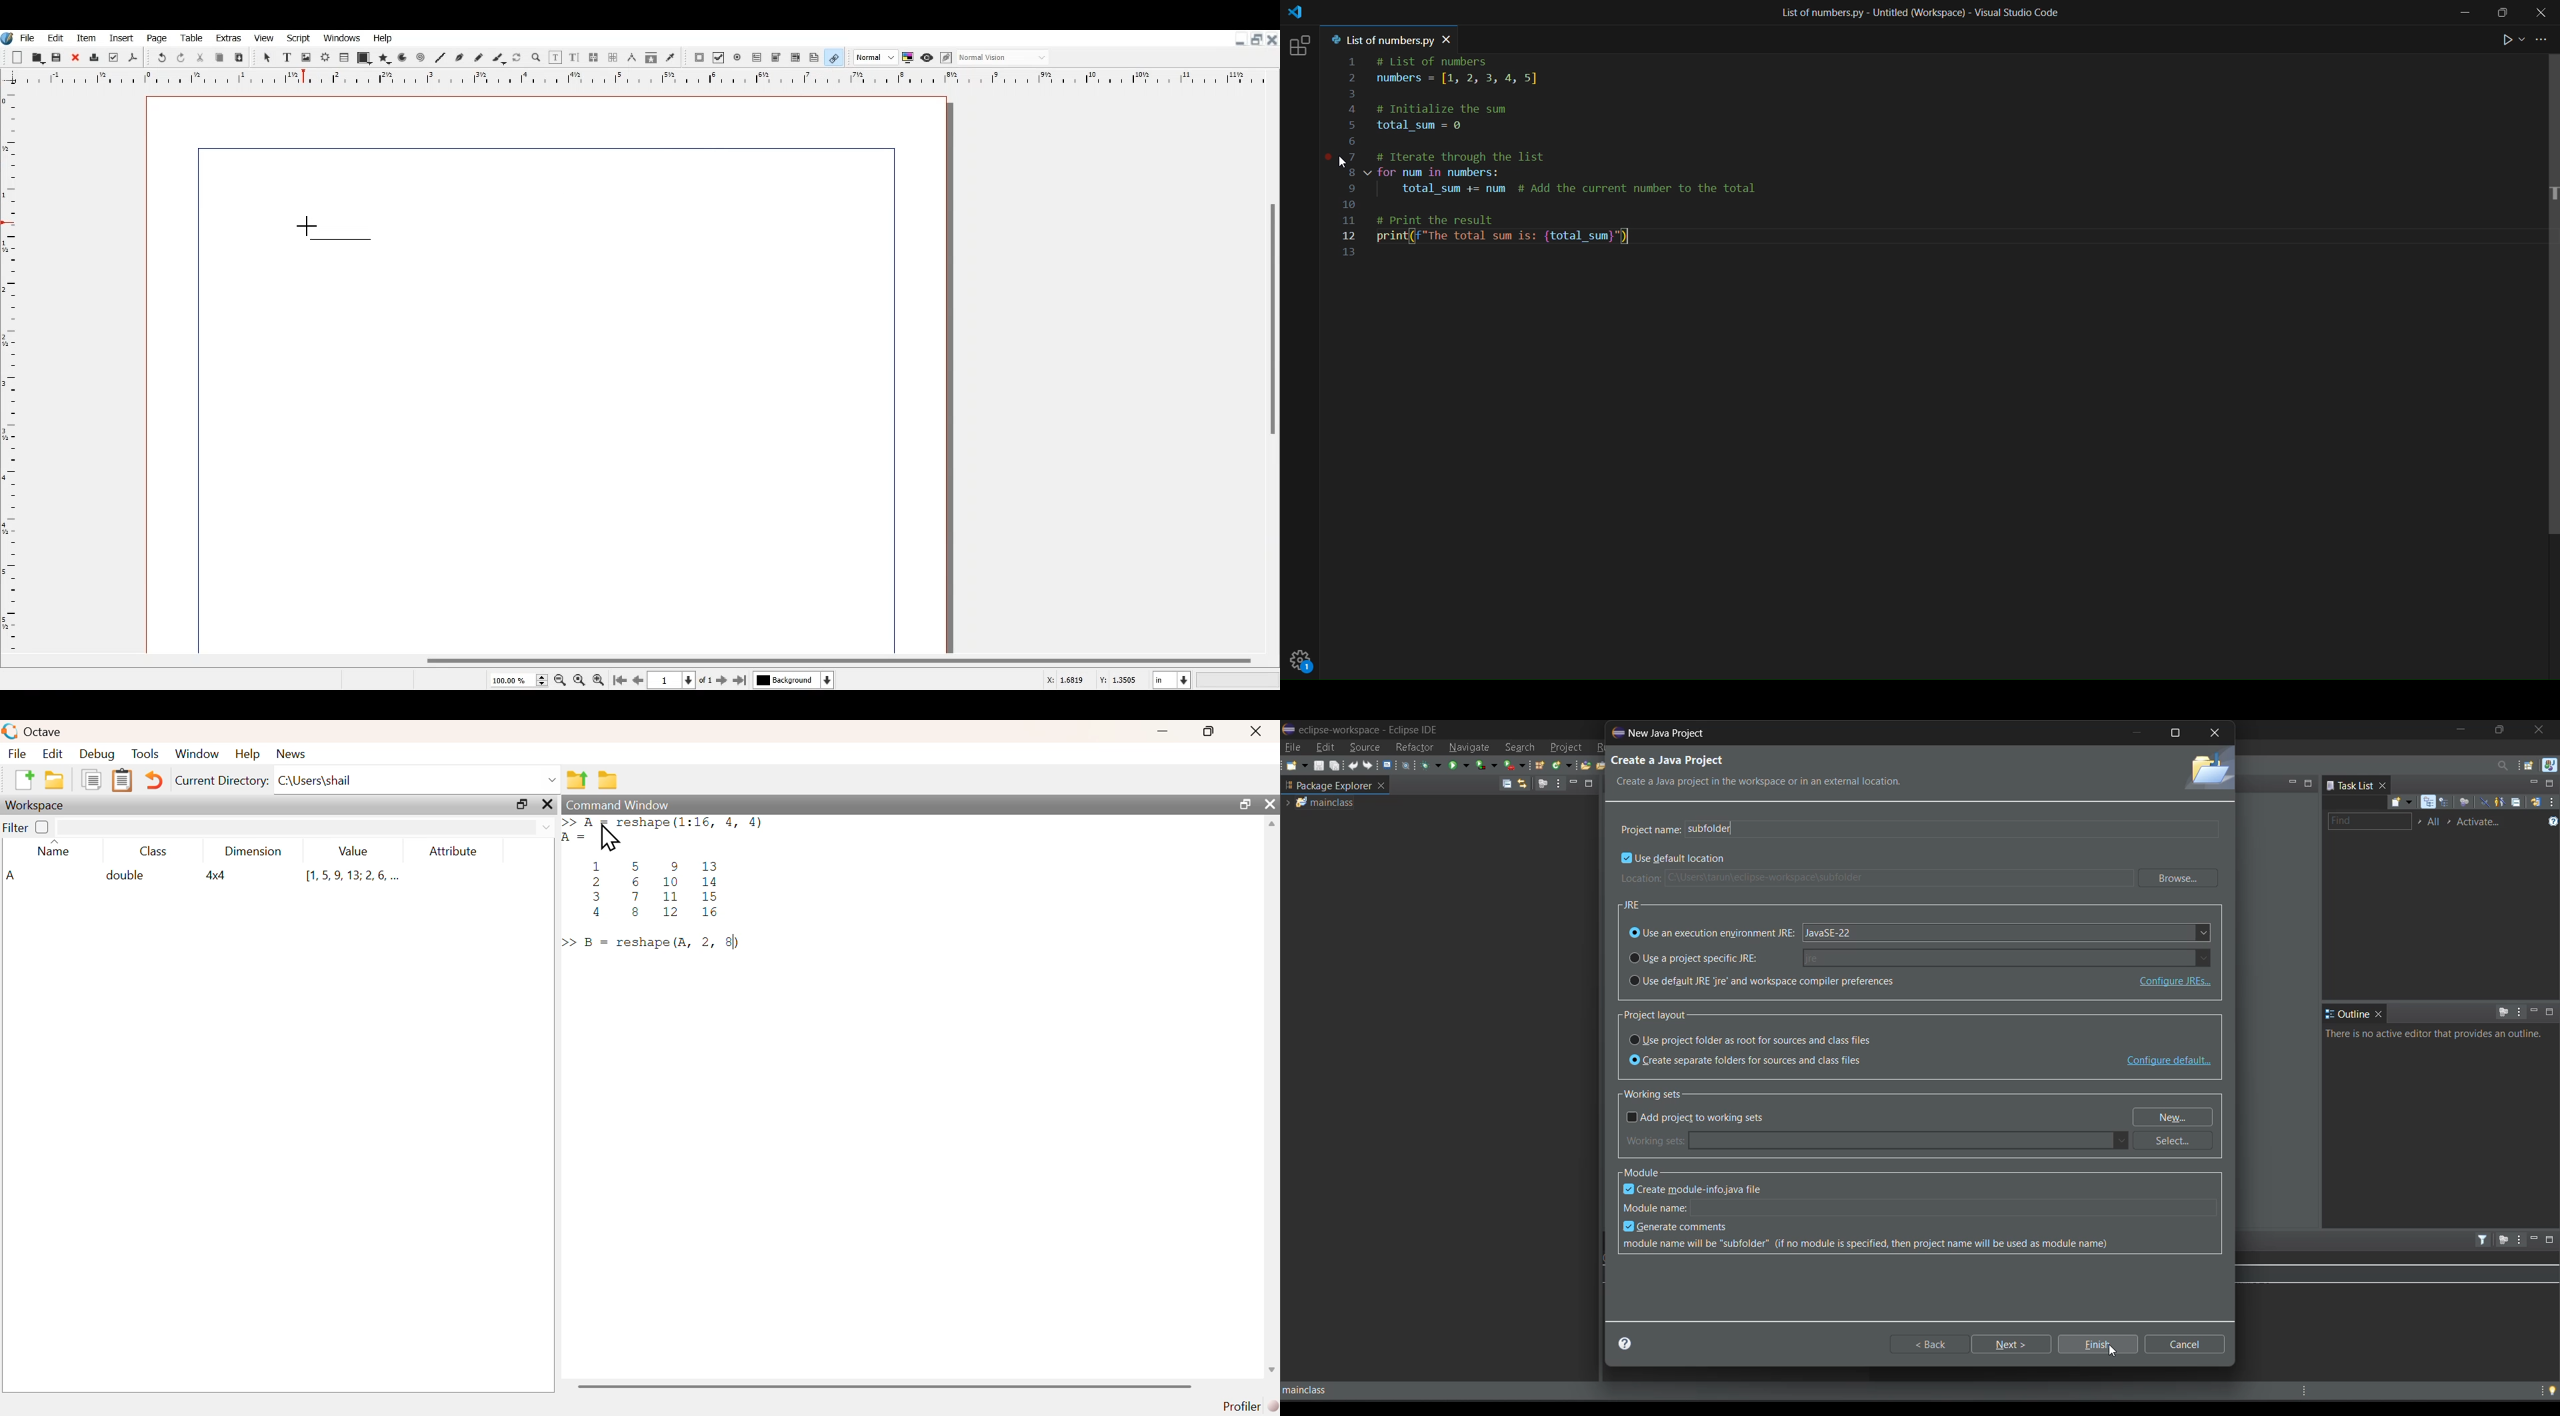 This screenshot has width=2576, height=1428. Describe the element at coordinates (731, 943) in the screenshot. I see `text cursor` at that location.